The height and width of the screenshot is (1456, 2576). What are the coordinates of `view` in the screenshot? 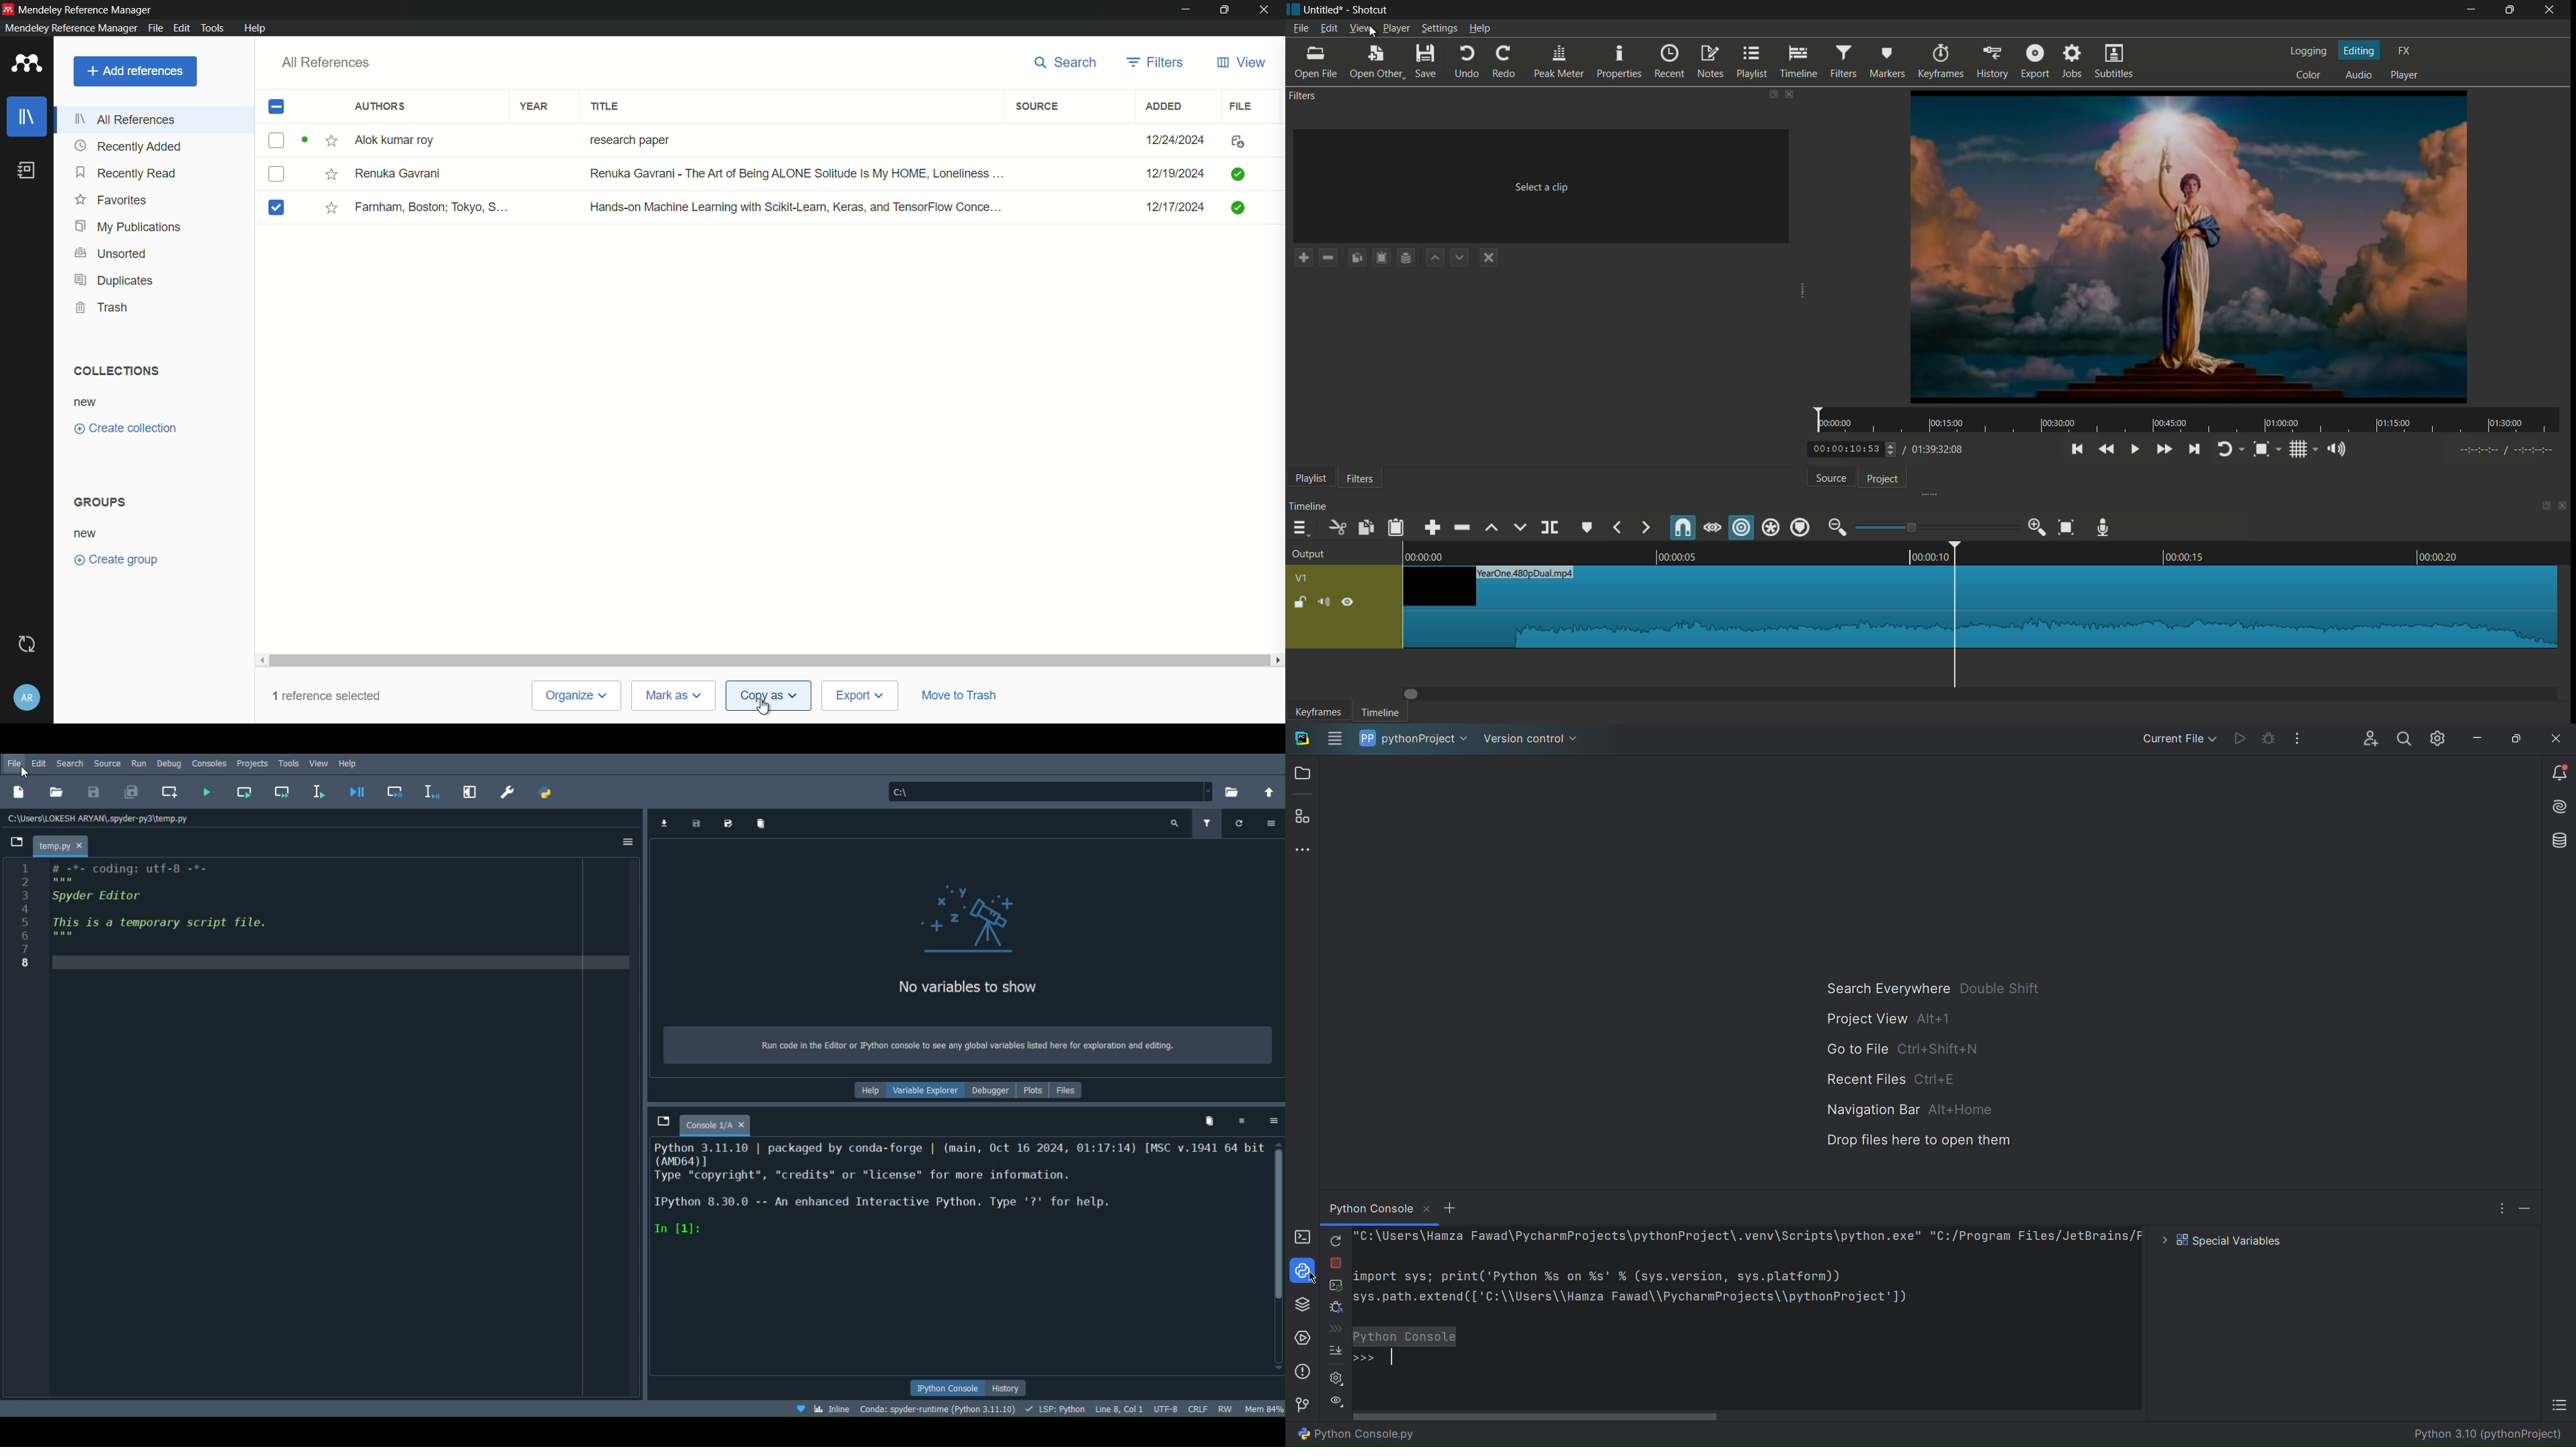 It's located at (1241, 62).